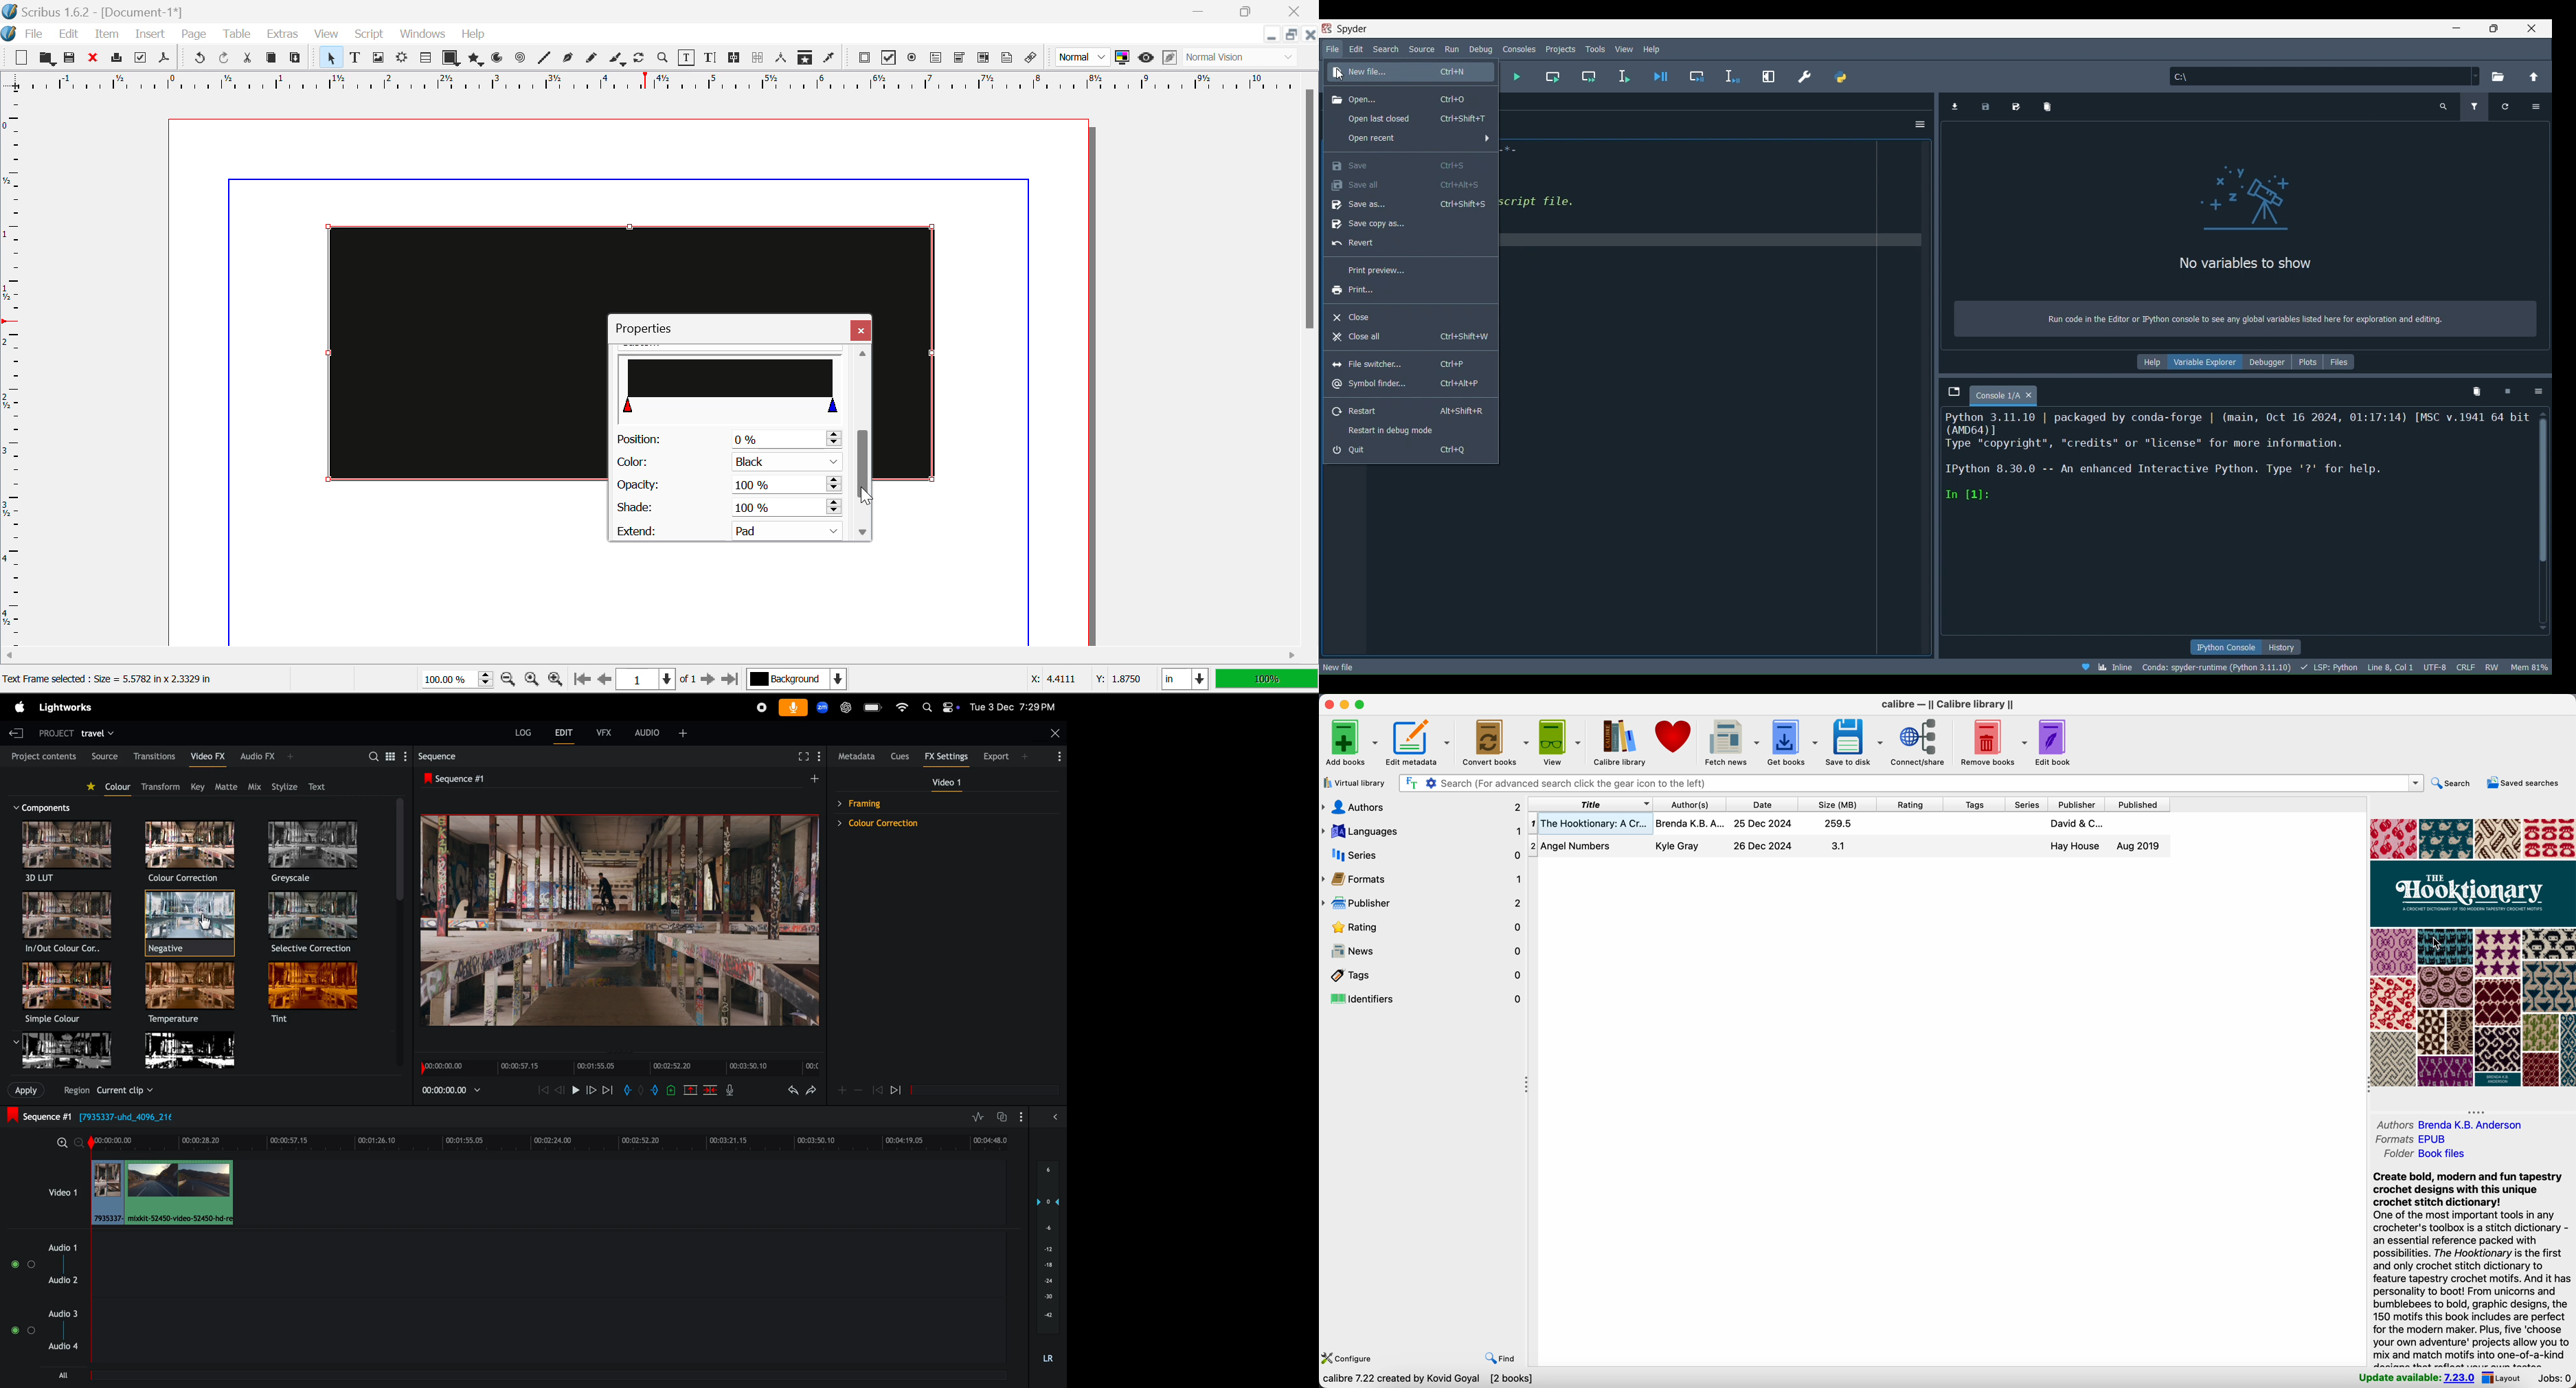 This screenshot has height=1400, width=2576. I want to click on Zoom to 100%, so click(532, 681).